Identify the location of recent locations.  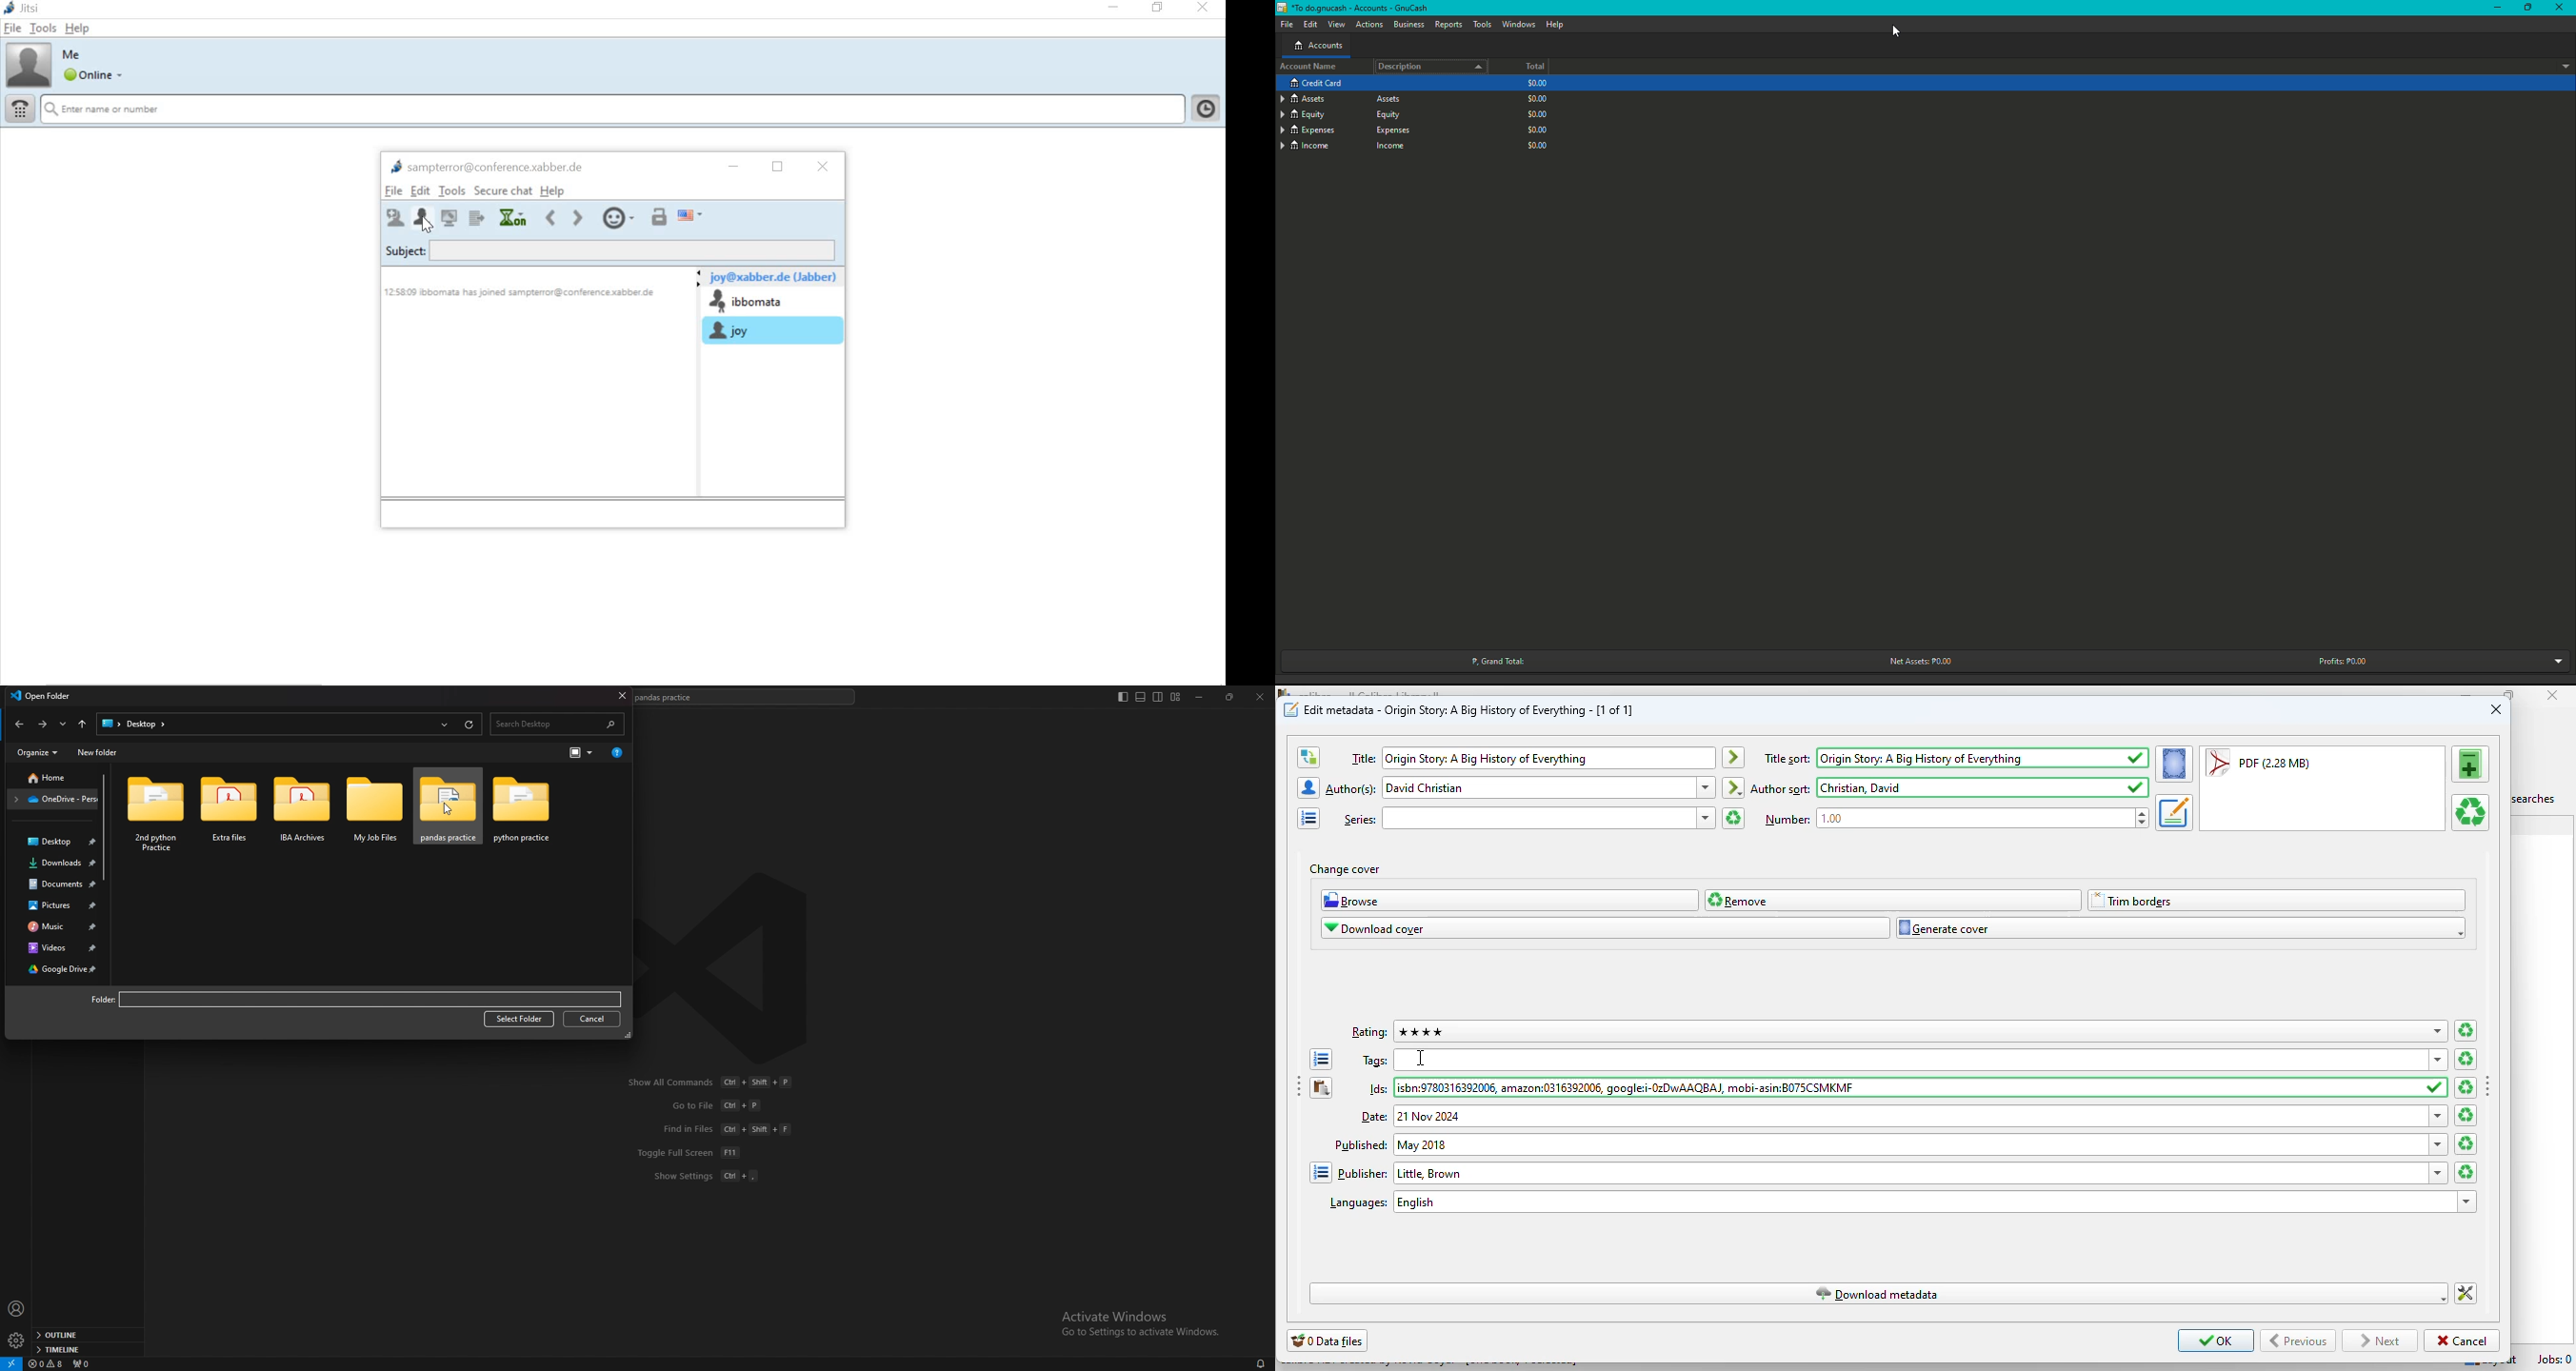
(62, 723).